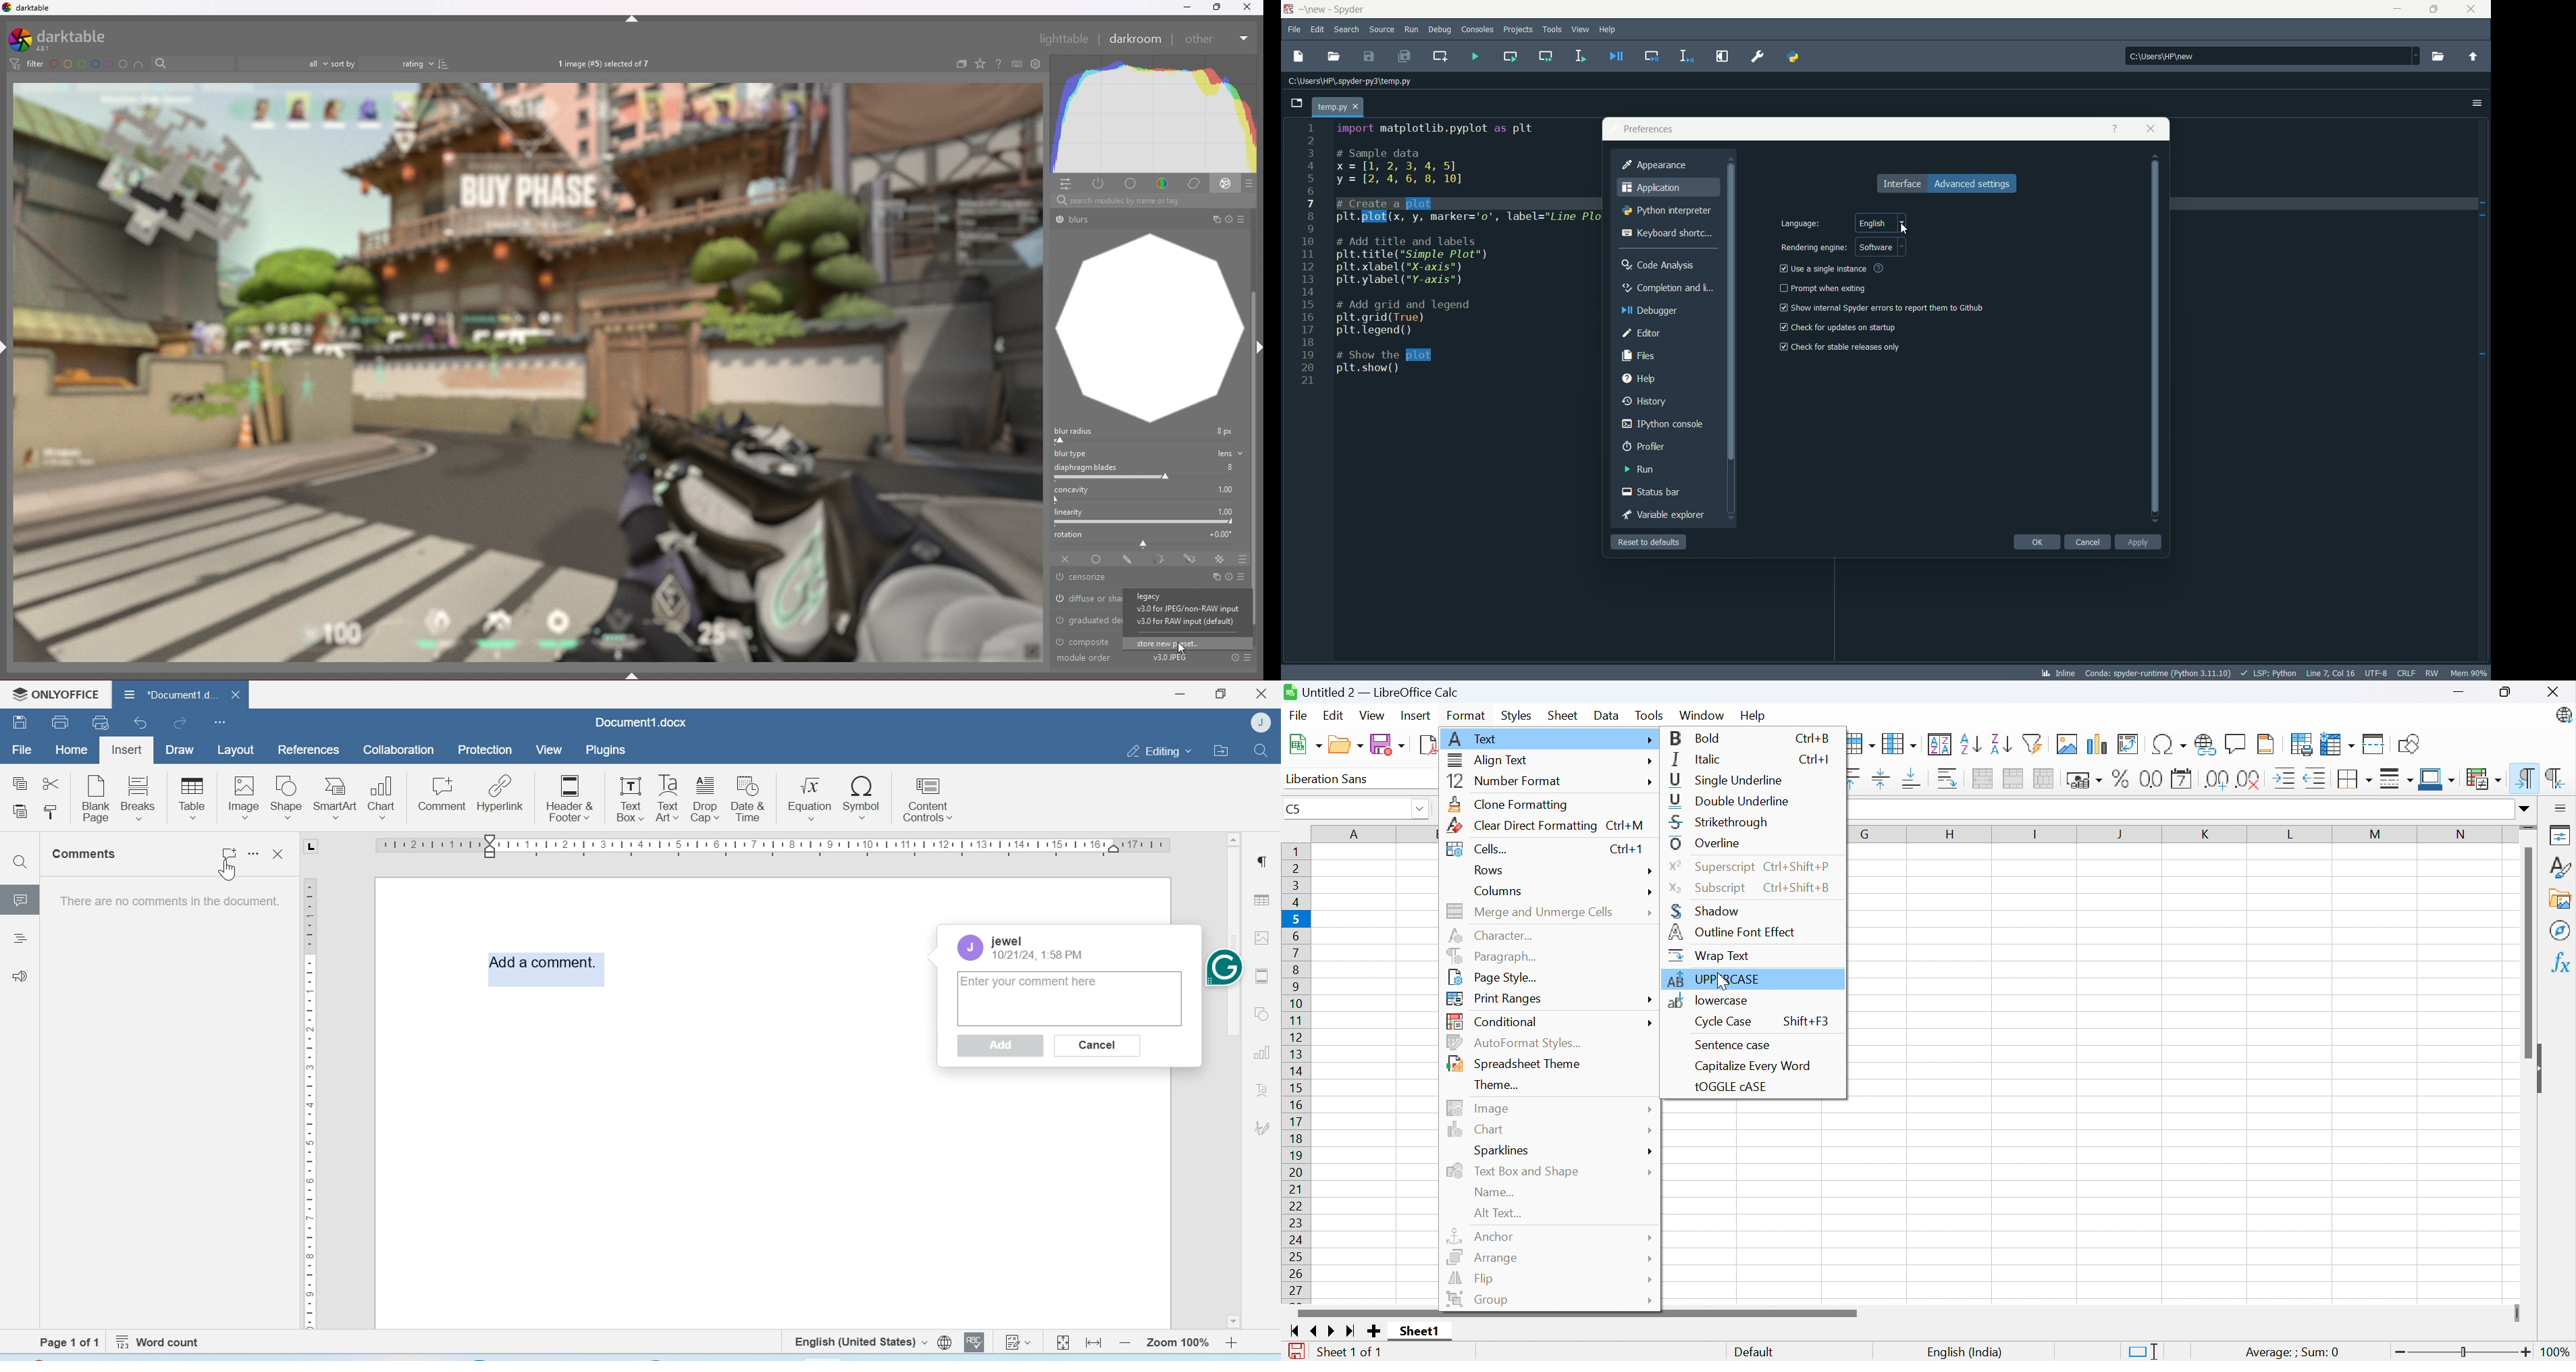 This screenshot has height=1372, width=2576. What do you see at coordinates (1645, 446) in the screenshot?
I see `profiler` at bounding box center [1645, 446].